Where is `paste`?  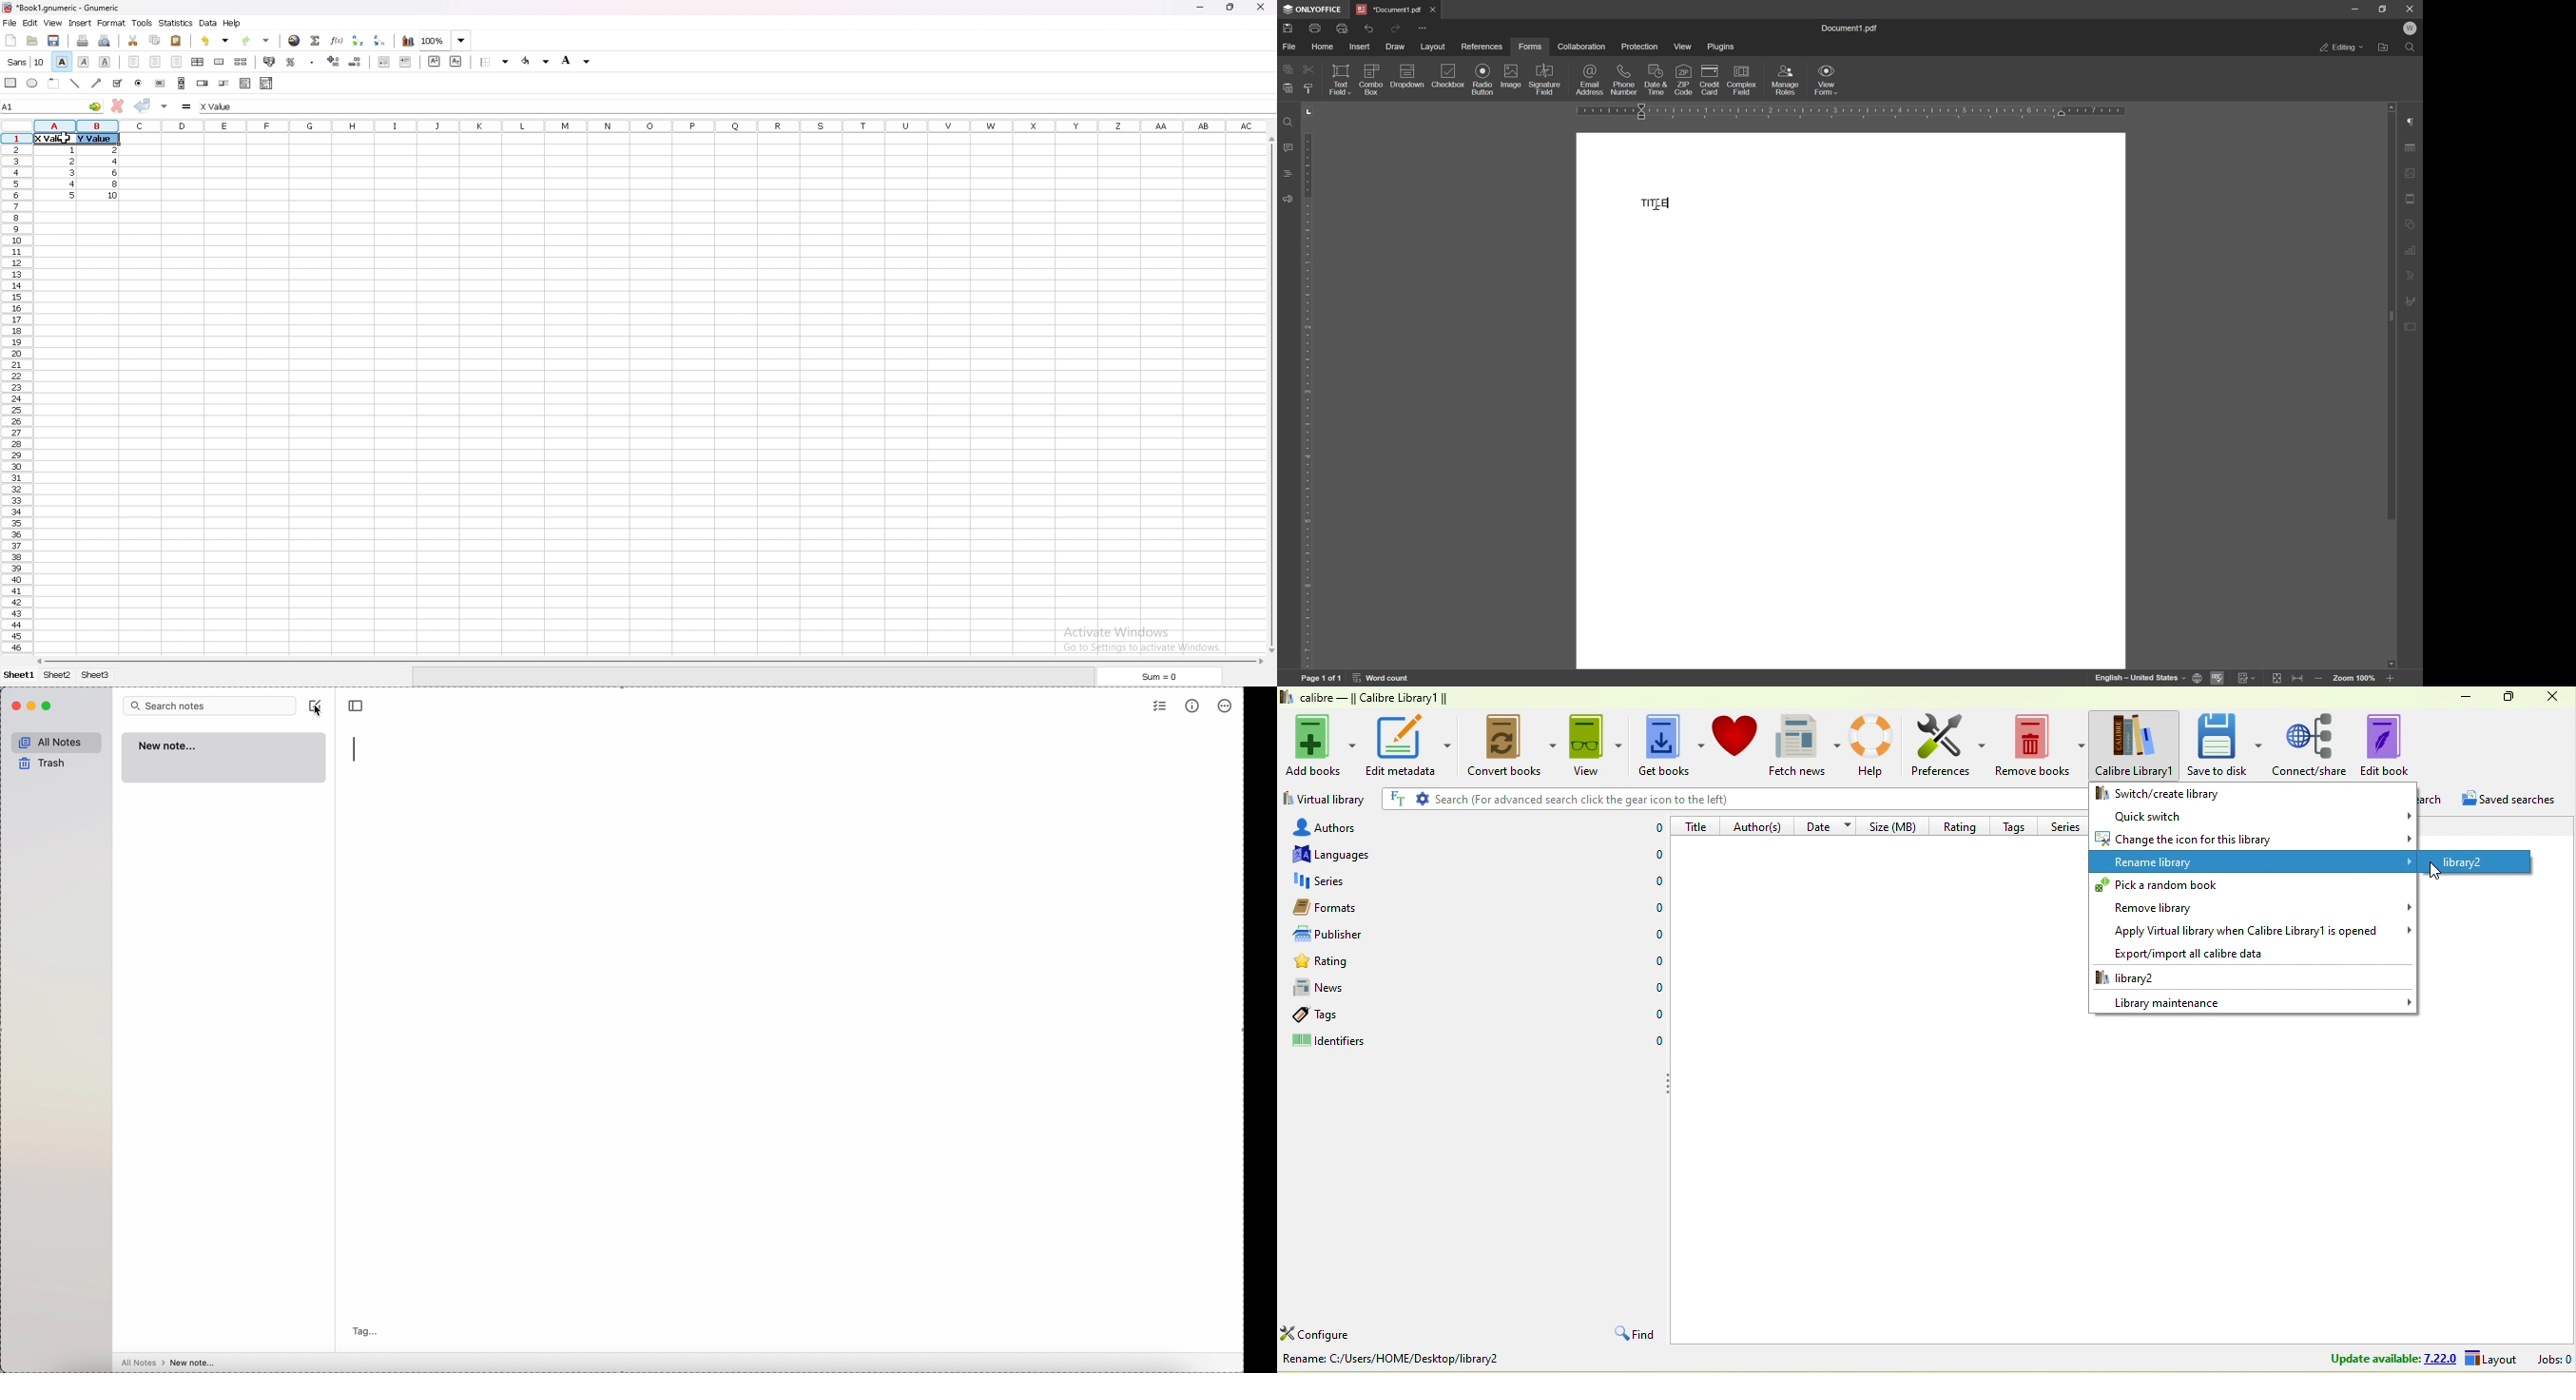 paste is located at coordinates (1291, 89).